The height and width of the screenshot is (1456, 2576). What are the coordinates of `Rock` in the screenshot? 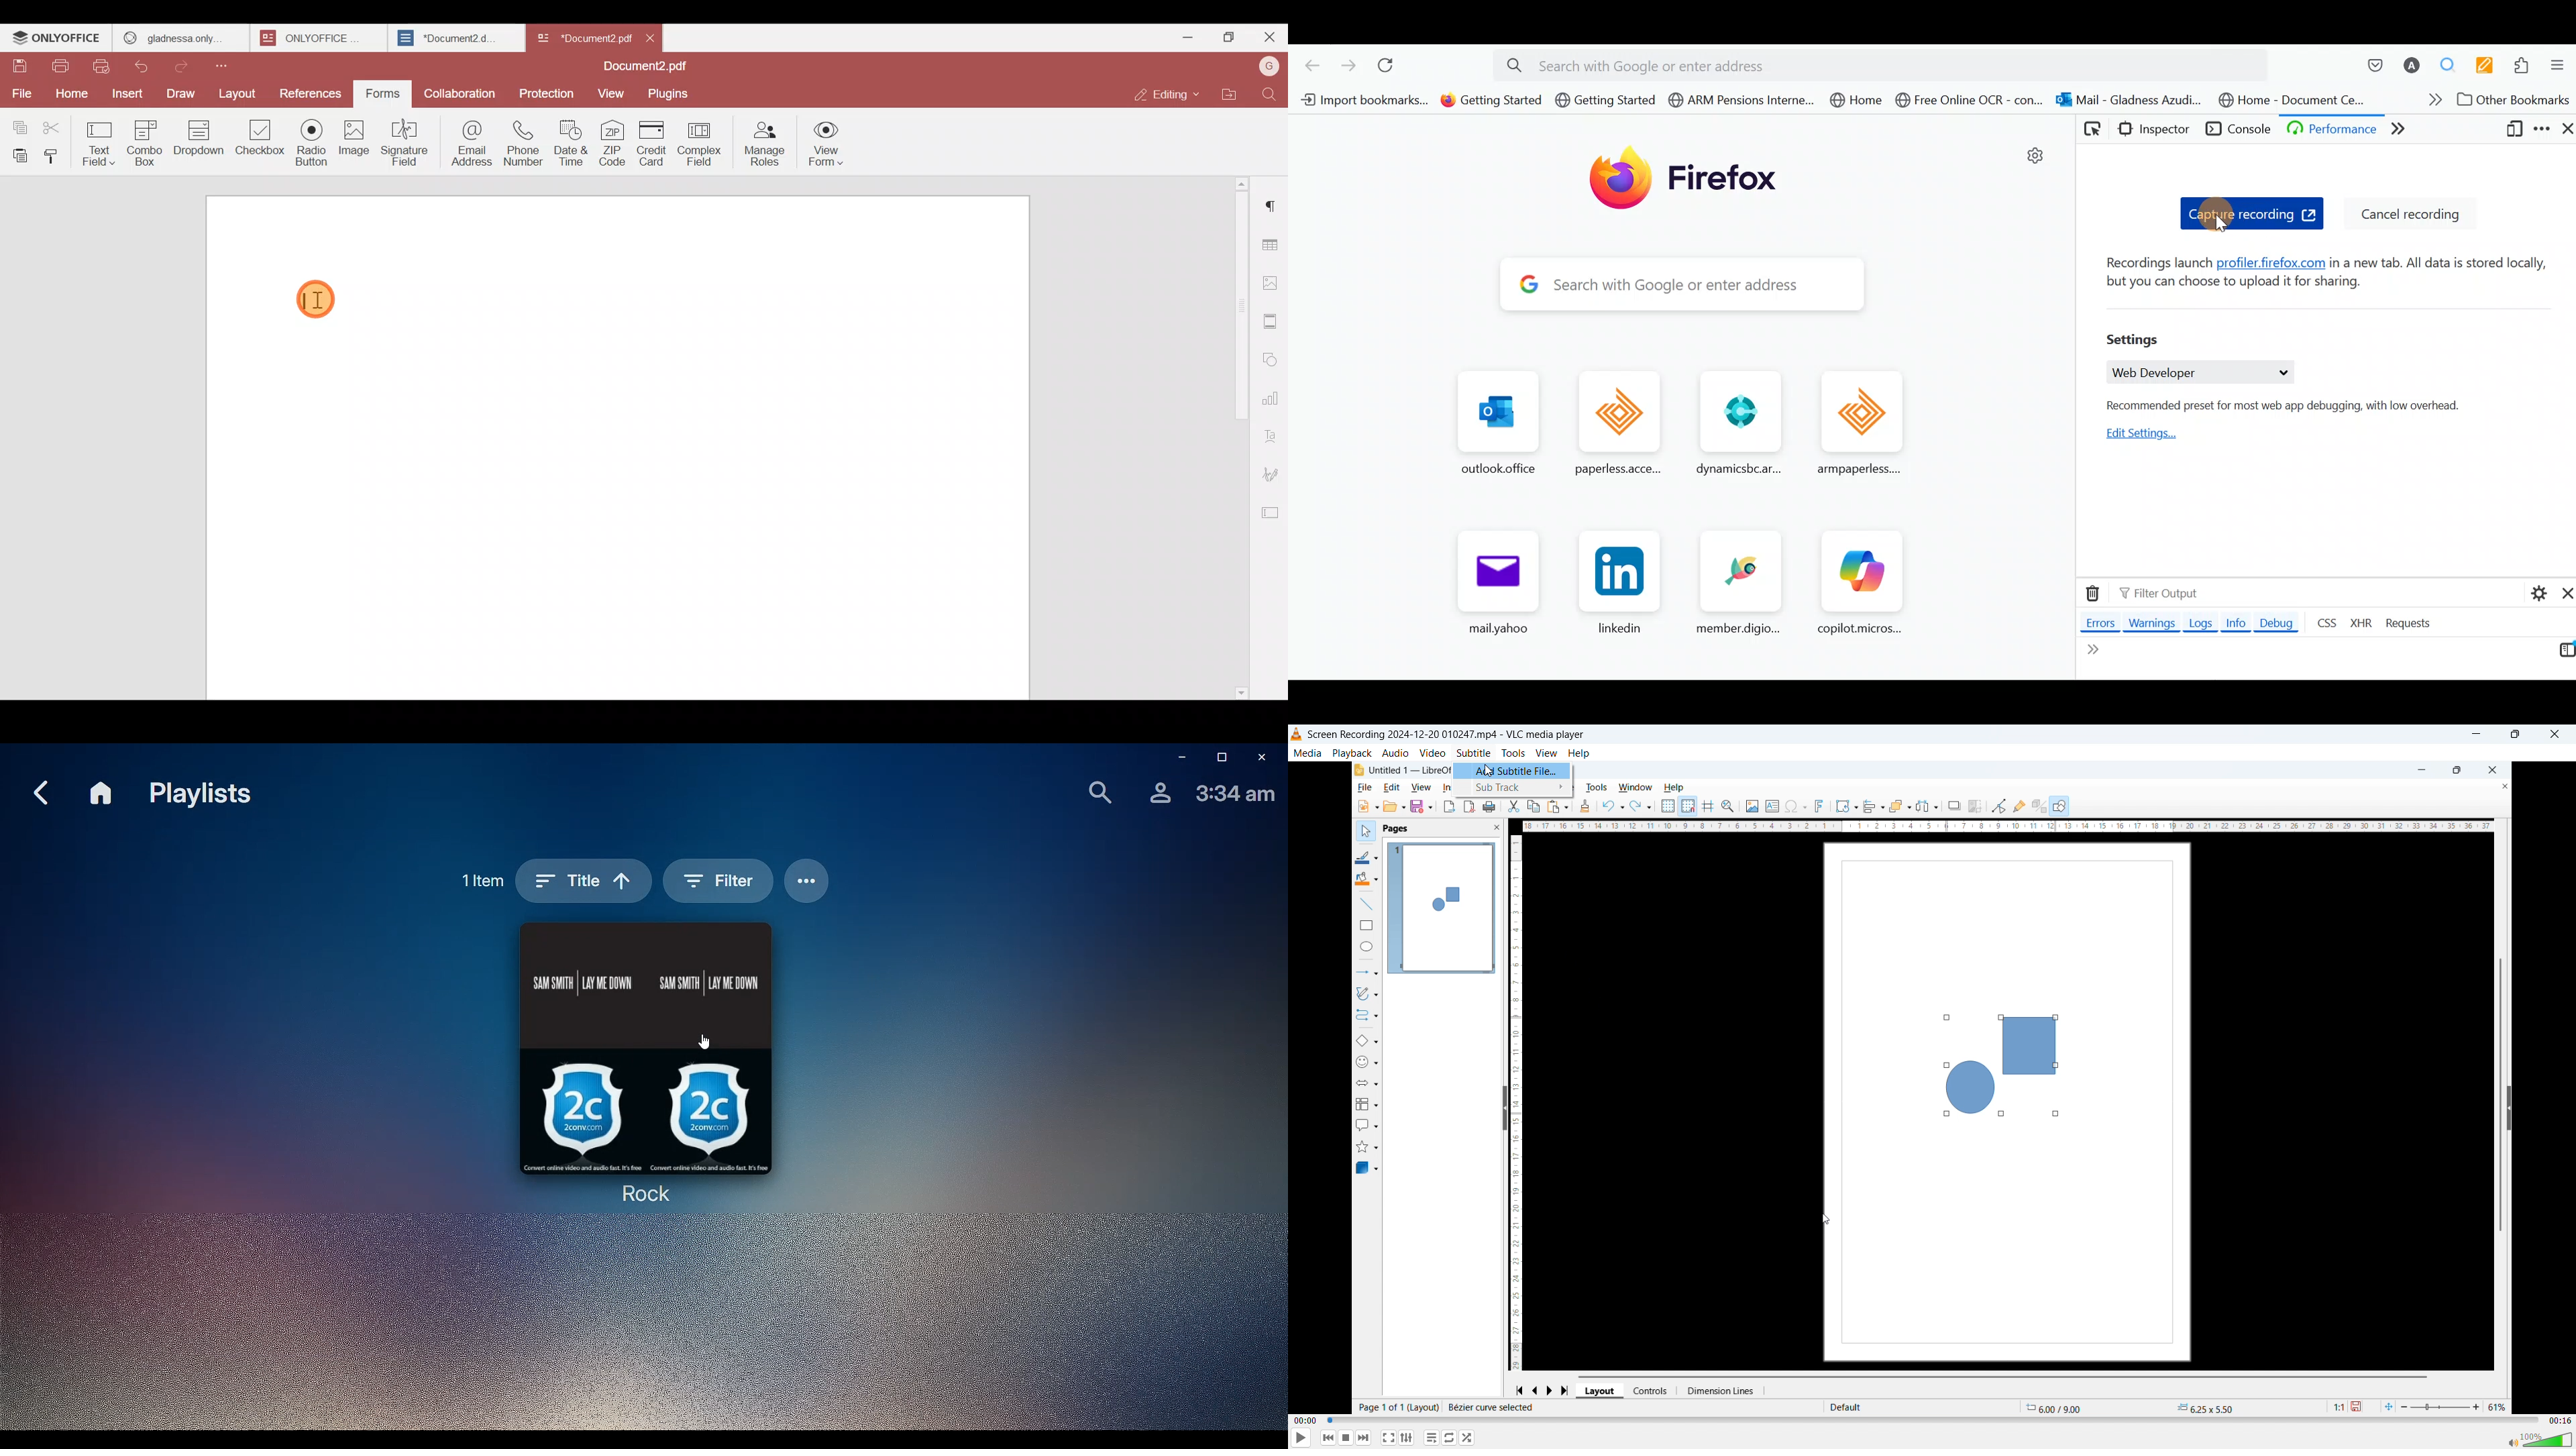 It's located at (647, 1059).